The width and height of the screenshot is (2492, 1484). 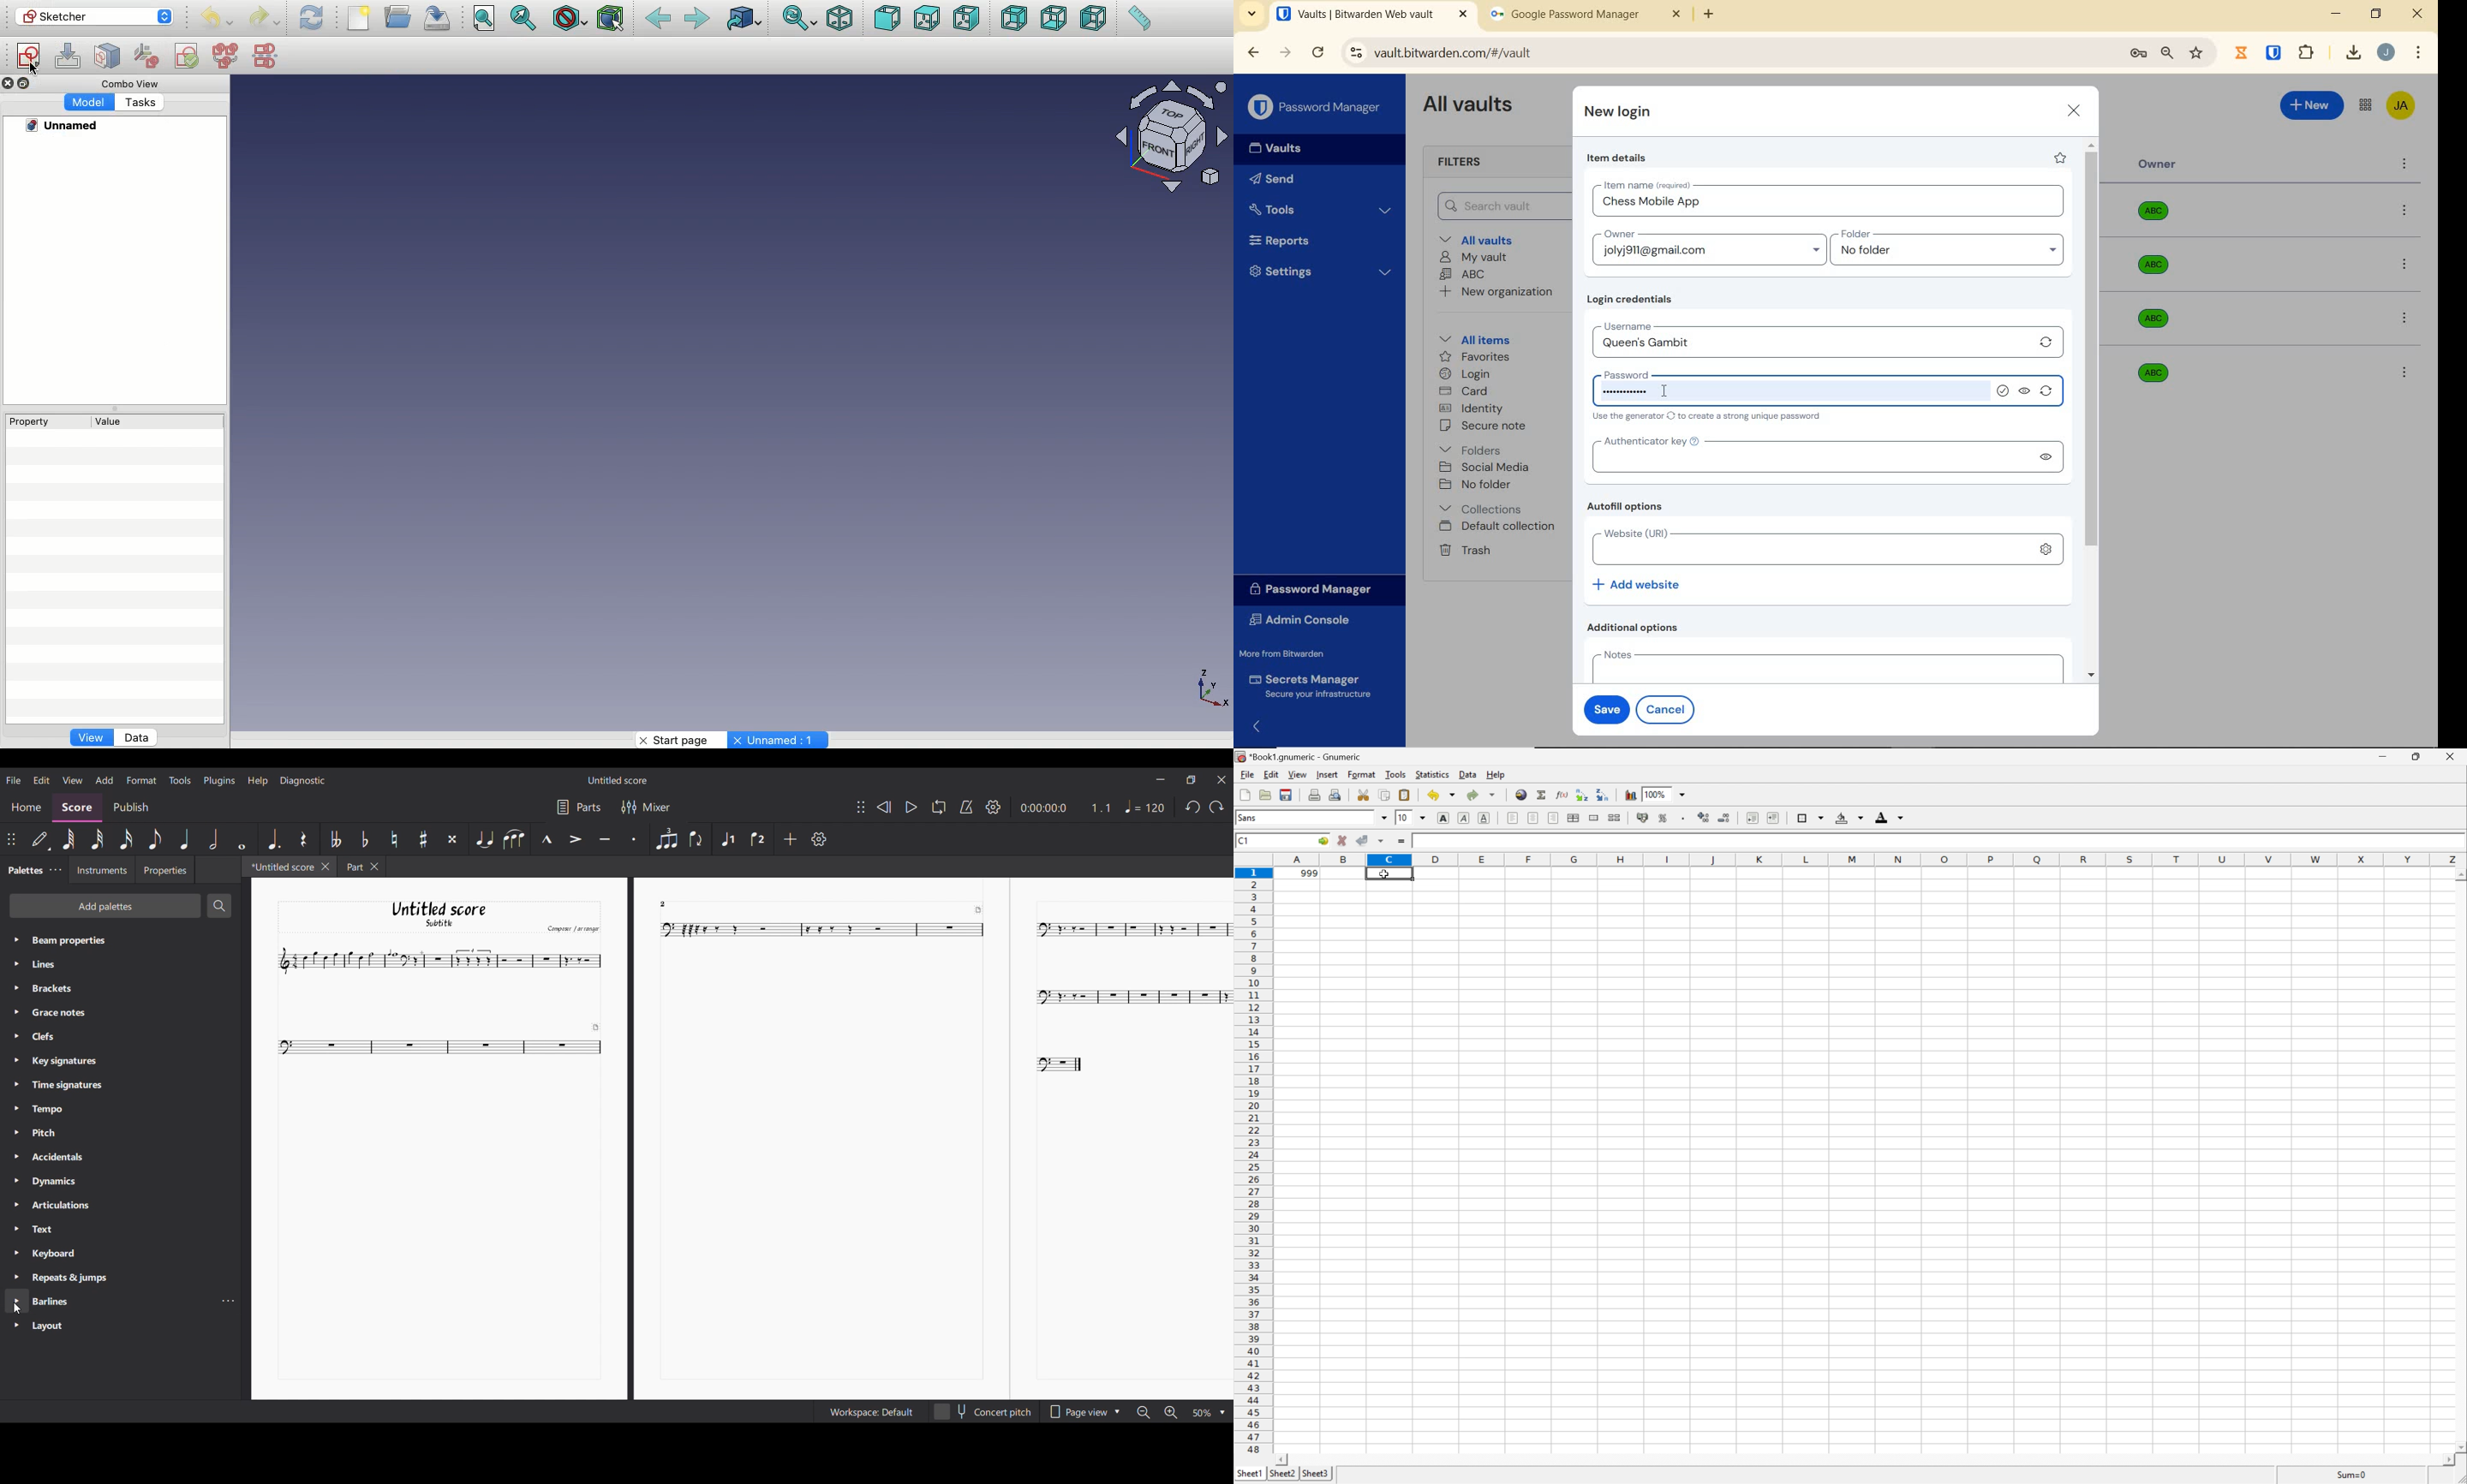 What do you see at coordinates (1296, 237) in the screenshot?
I see `Reports` at bounding box center [1296, 237].